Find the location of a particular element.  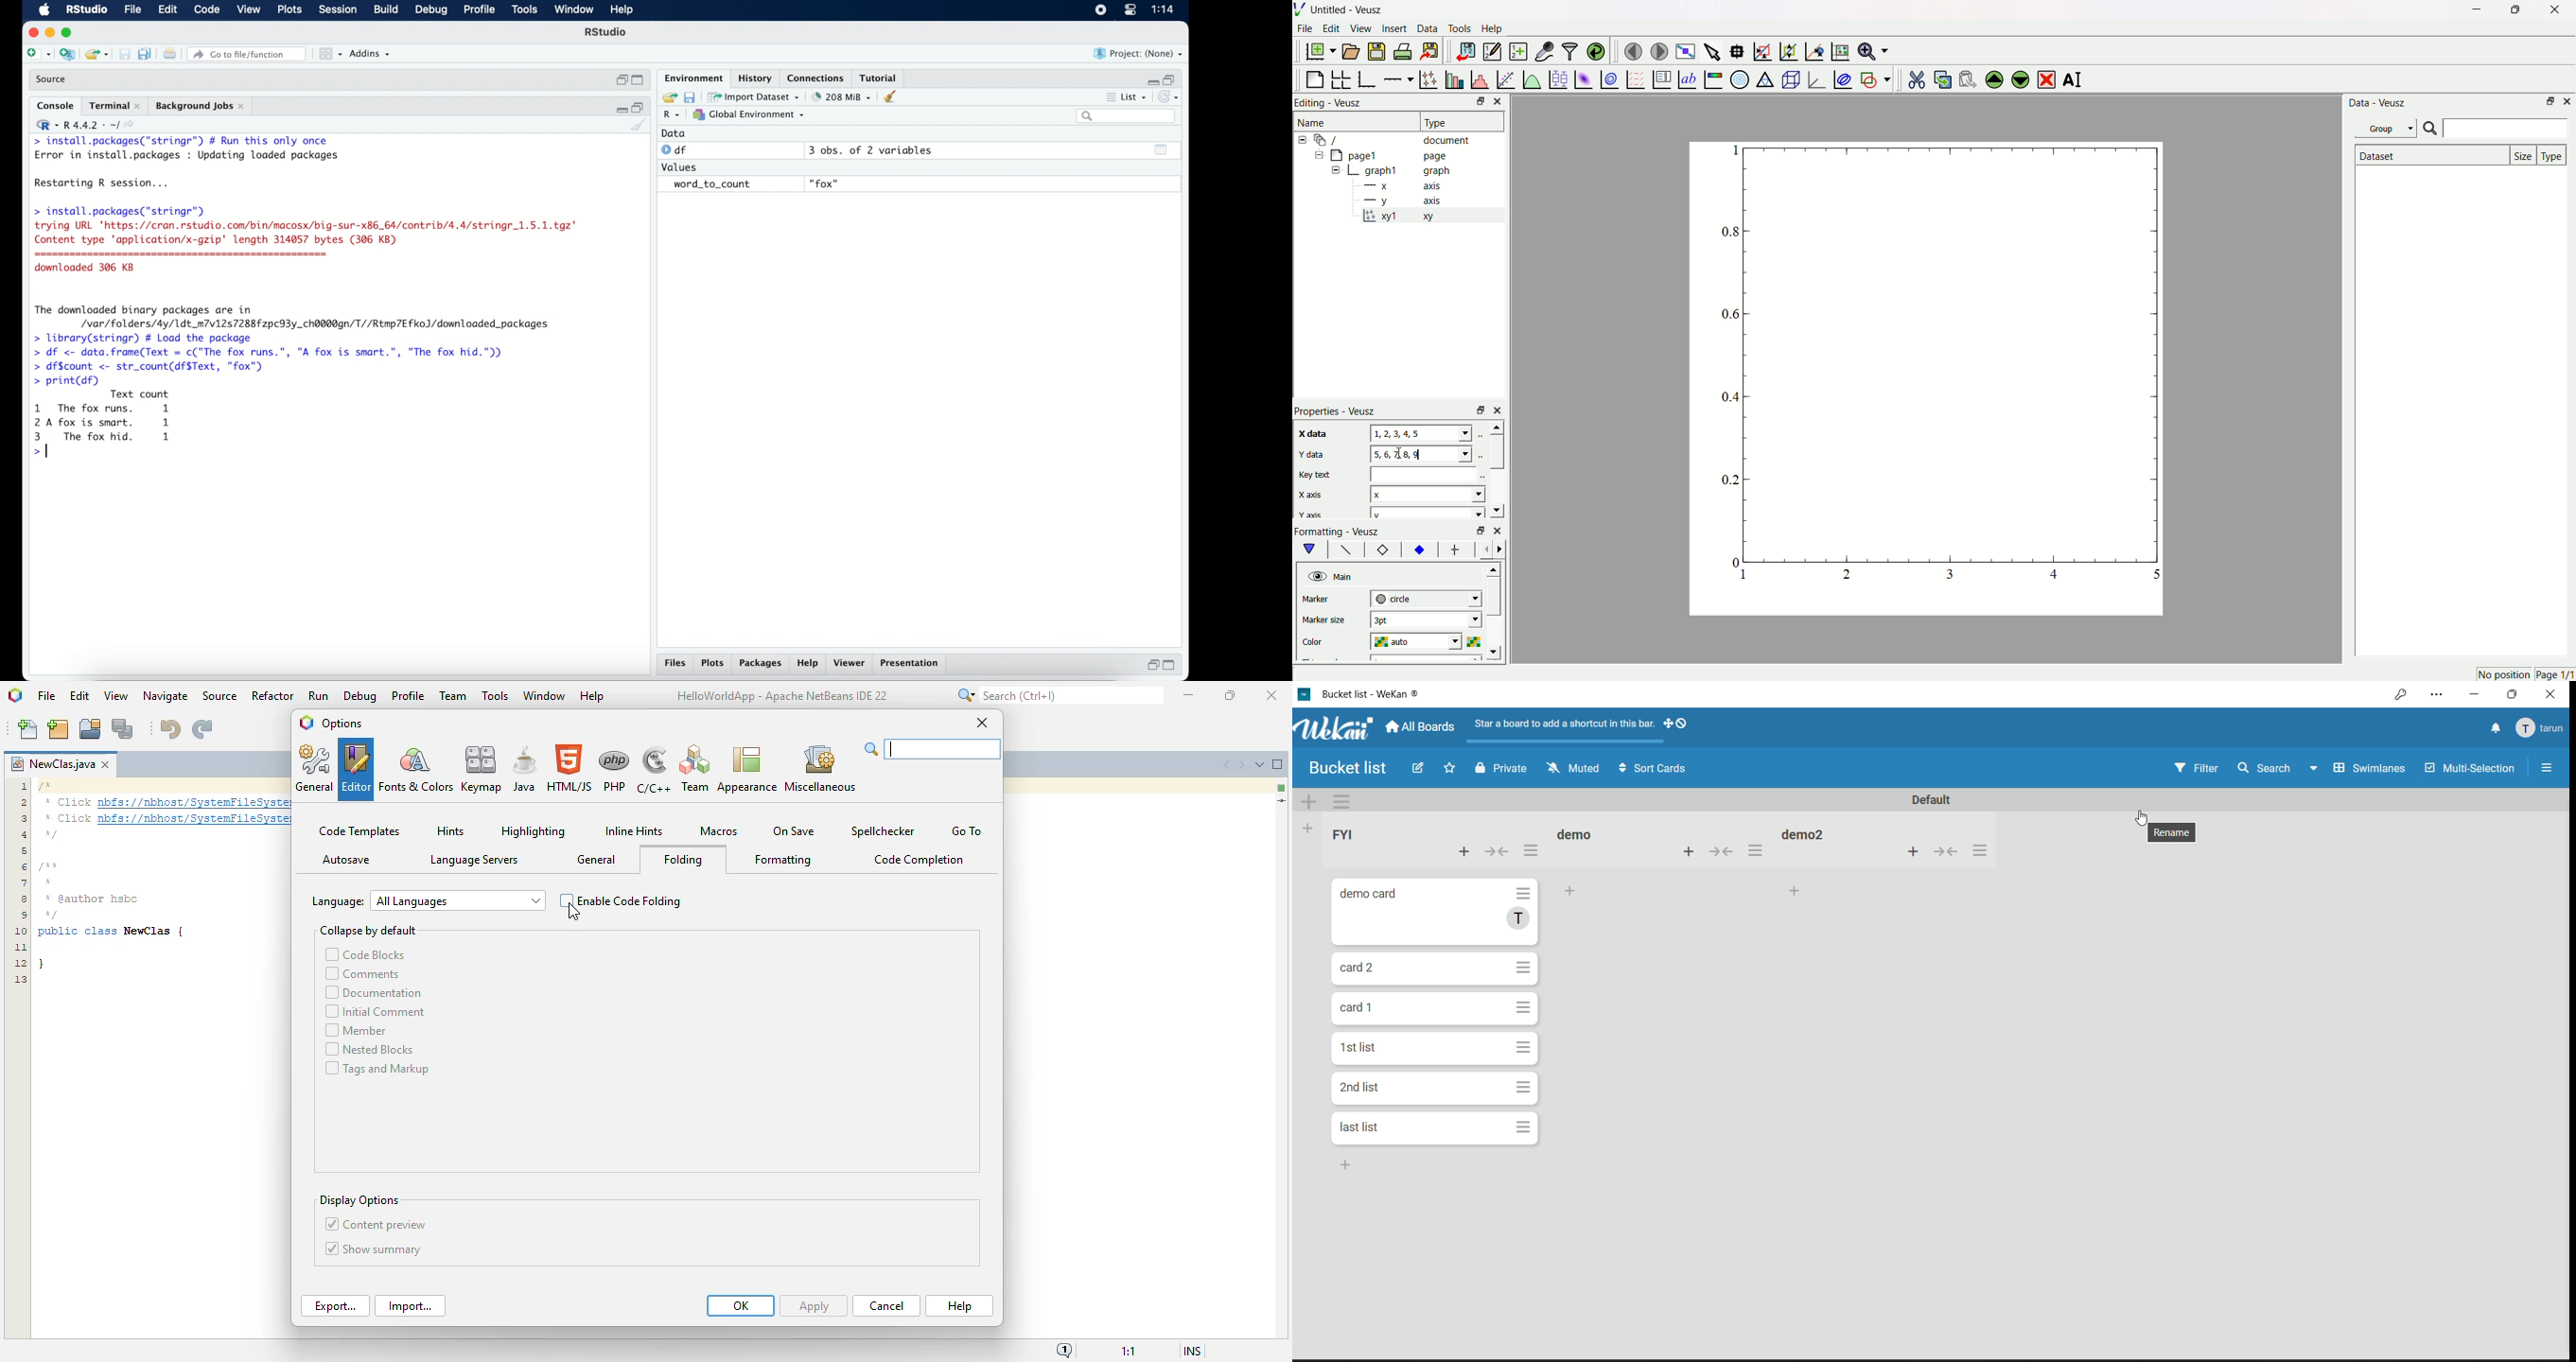

plots is located at coordinates (713, 664).